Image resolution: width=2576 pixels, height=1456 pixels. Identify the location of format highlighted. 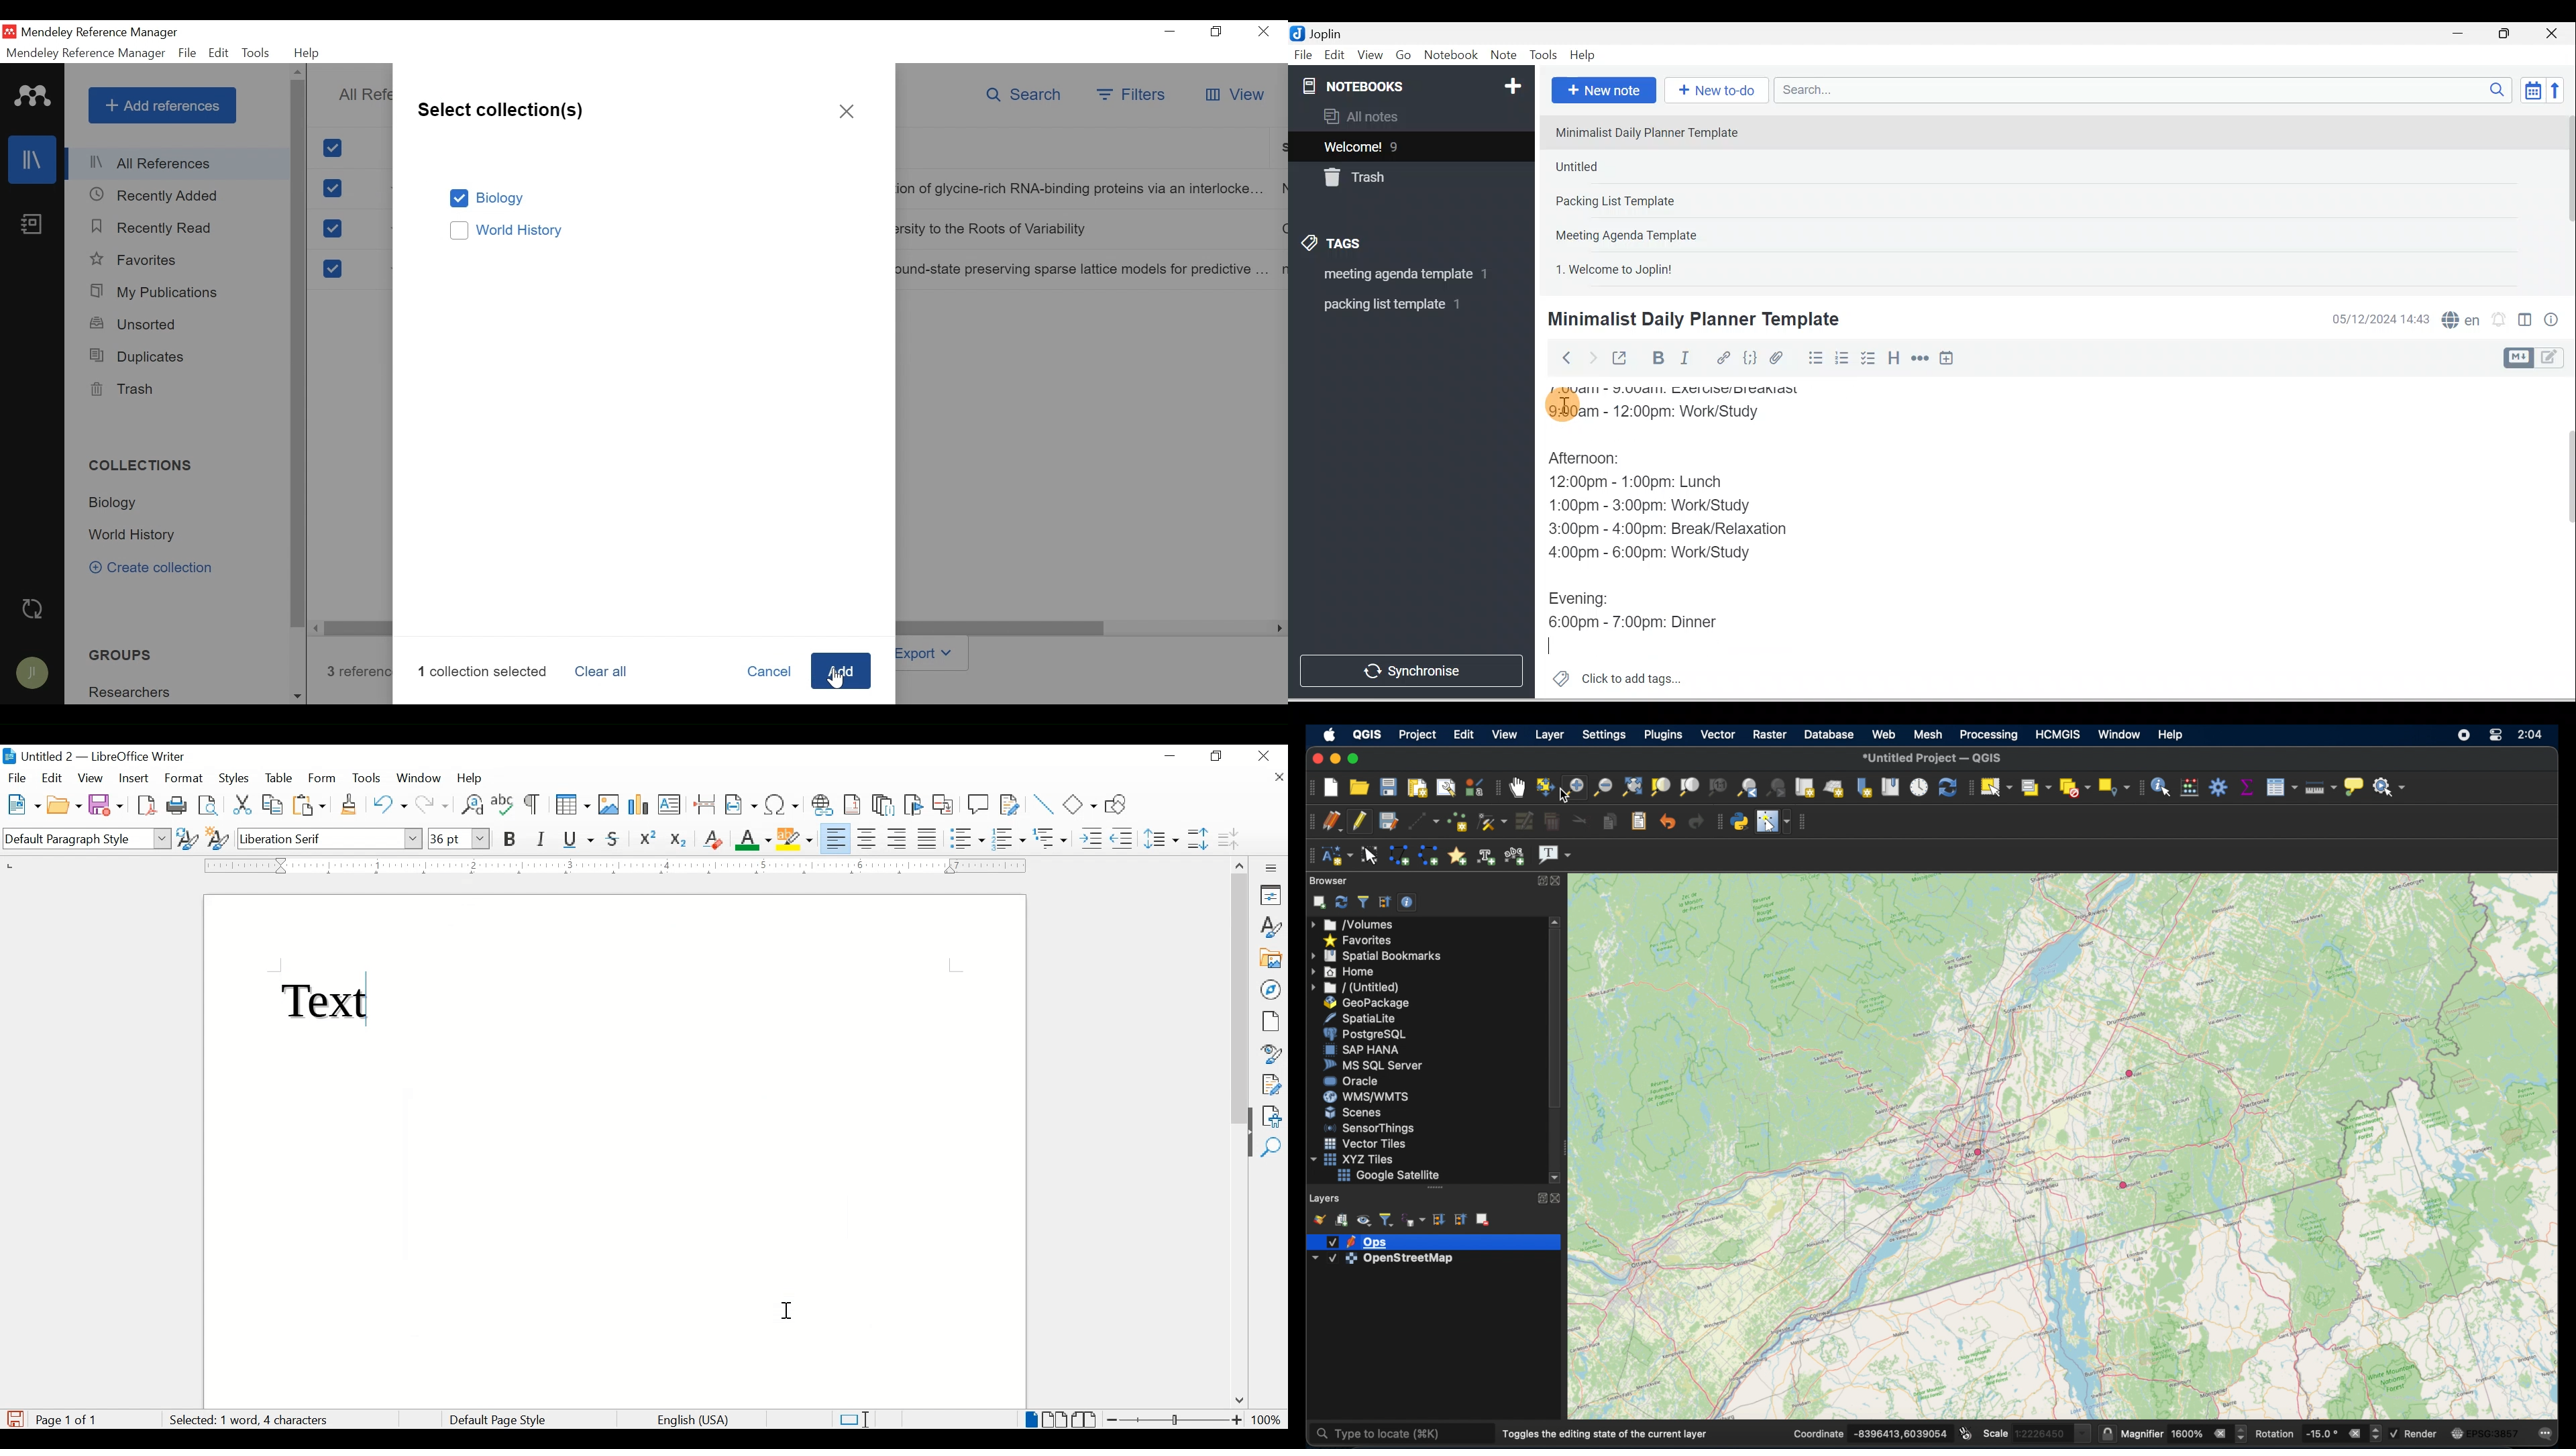
(185, 778).